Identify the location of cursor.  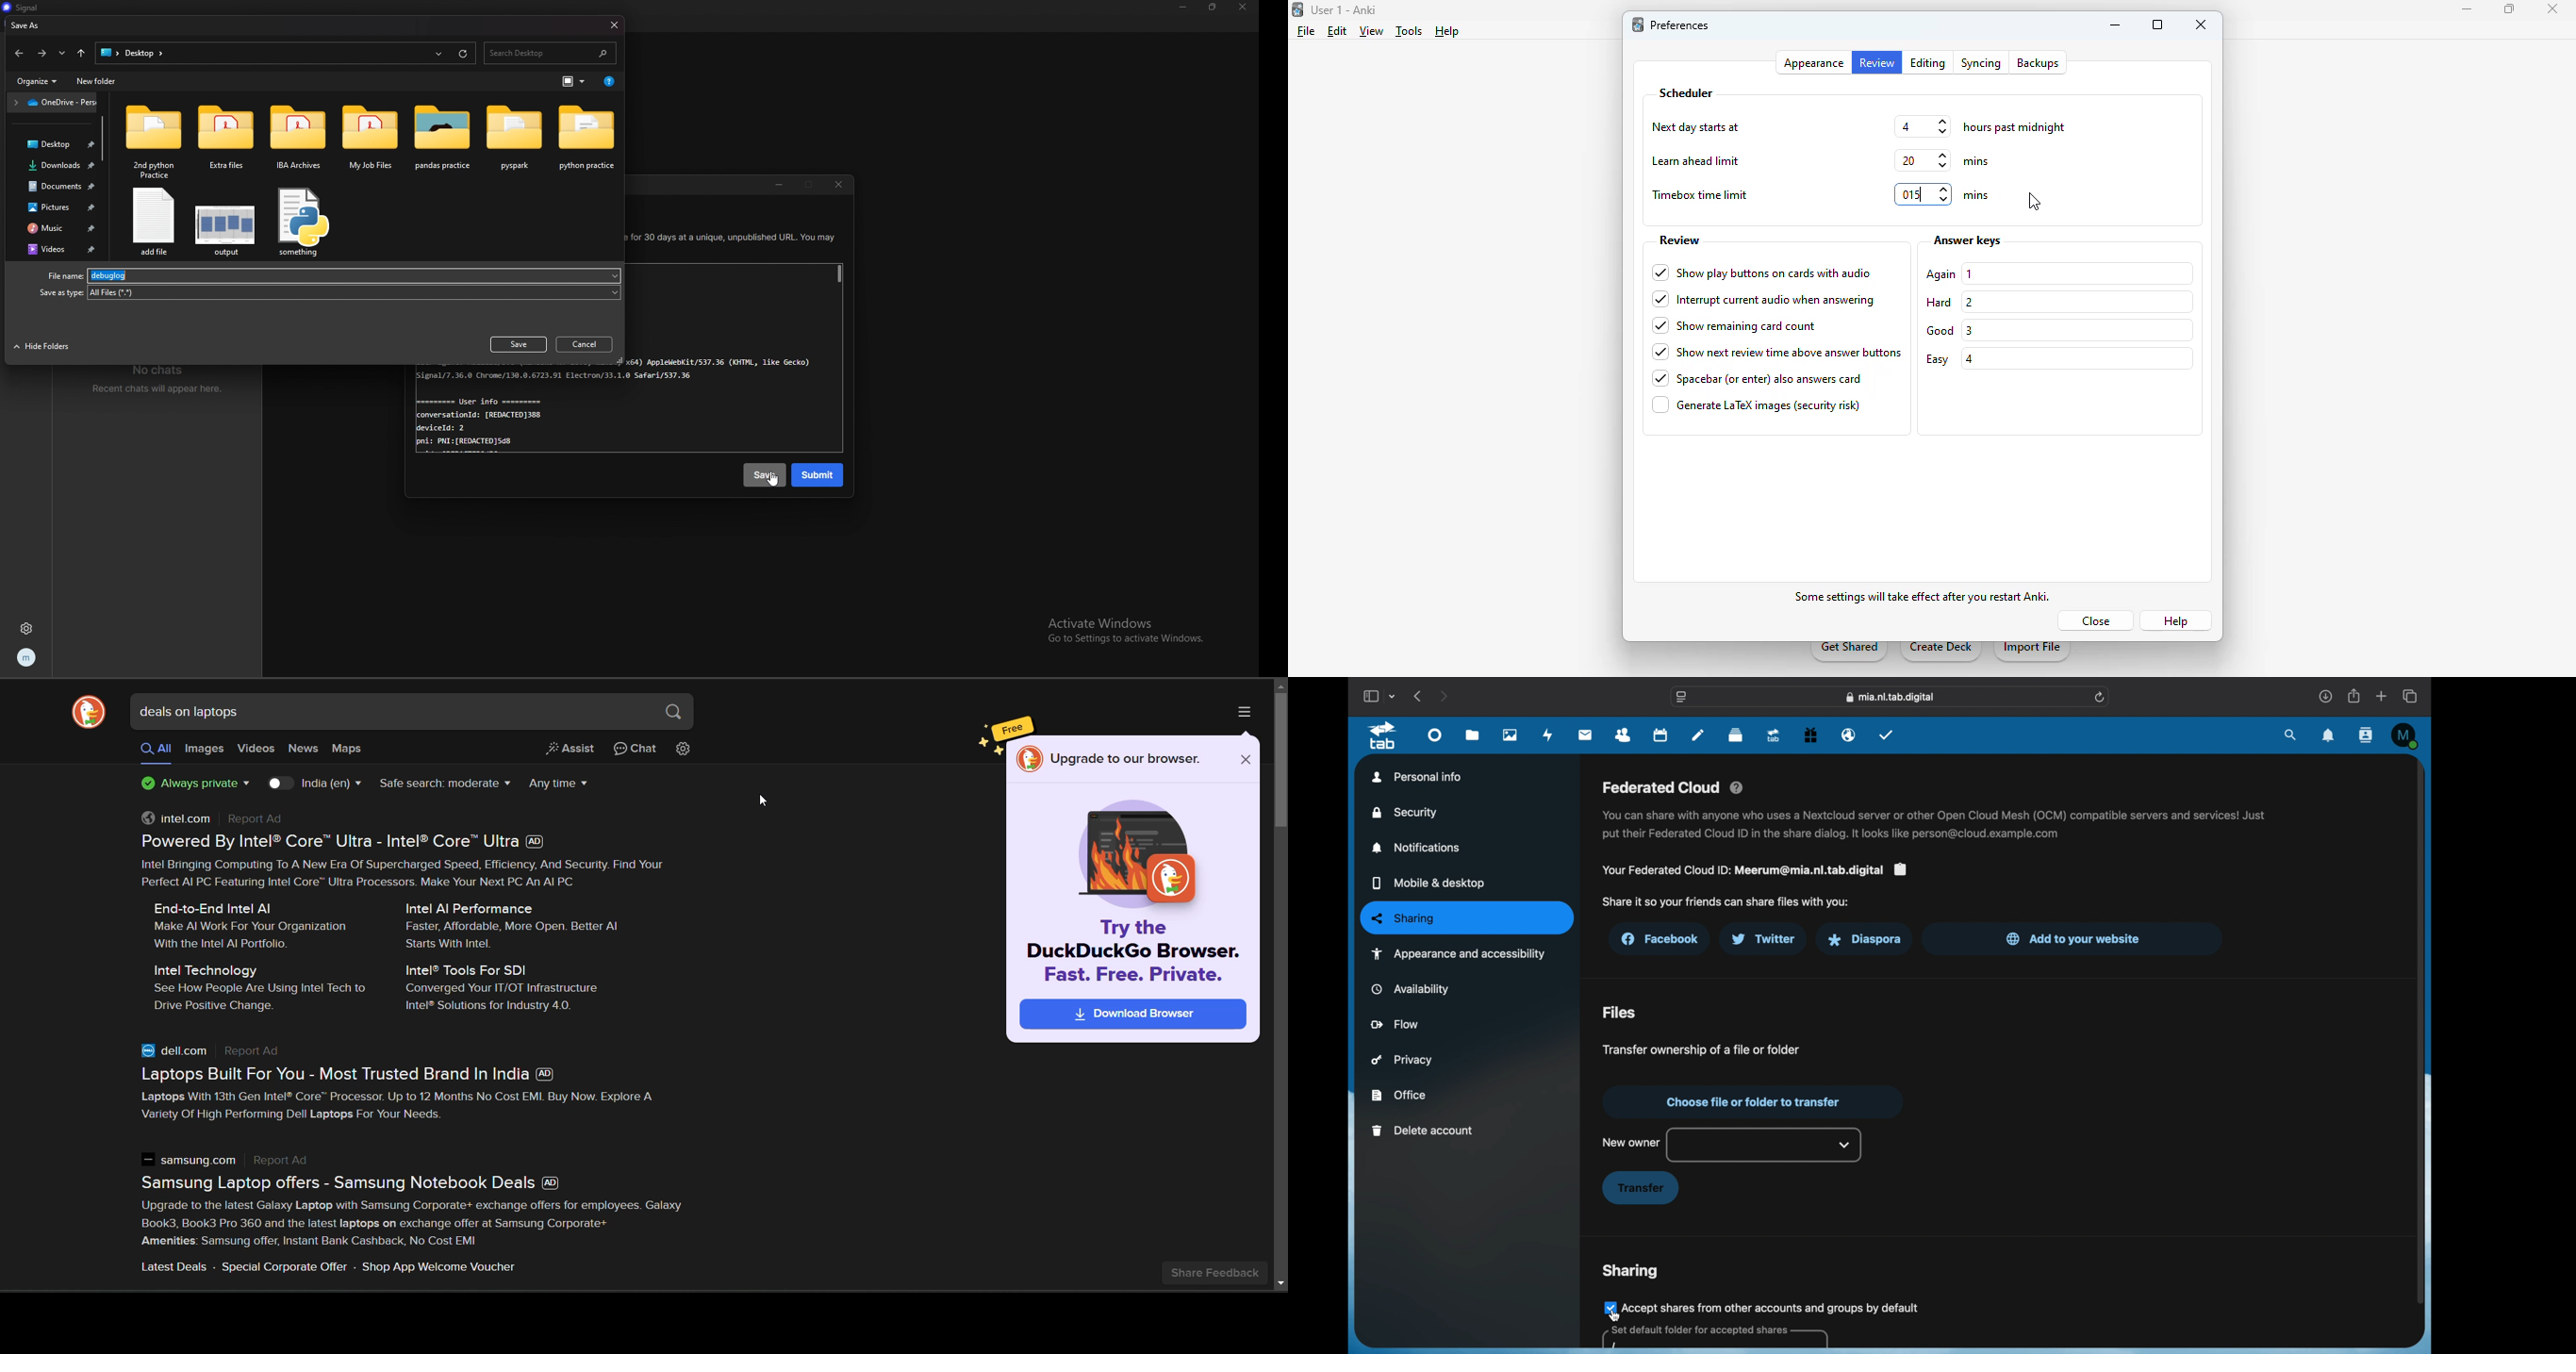
(2034, 201).